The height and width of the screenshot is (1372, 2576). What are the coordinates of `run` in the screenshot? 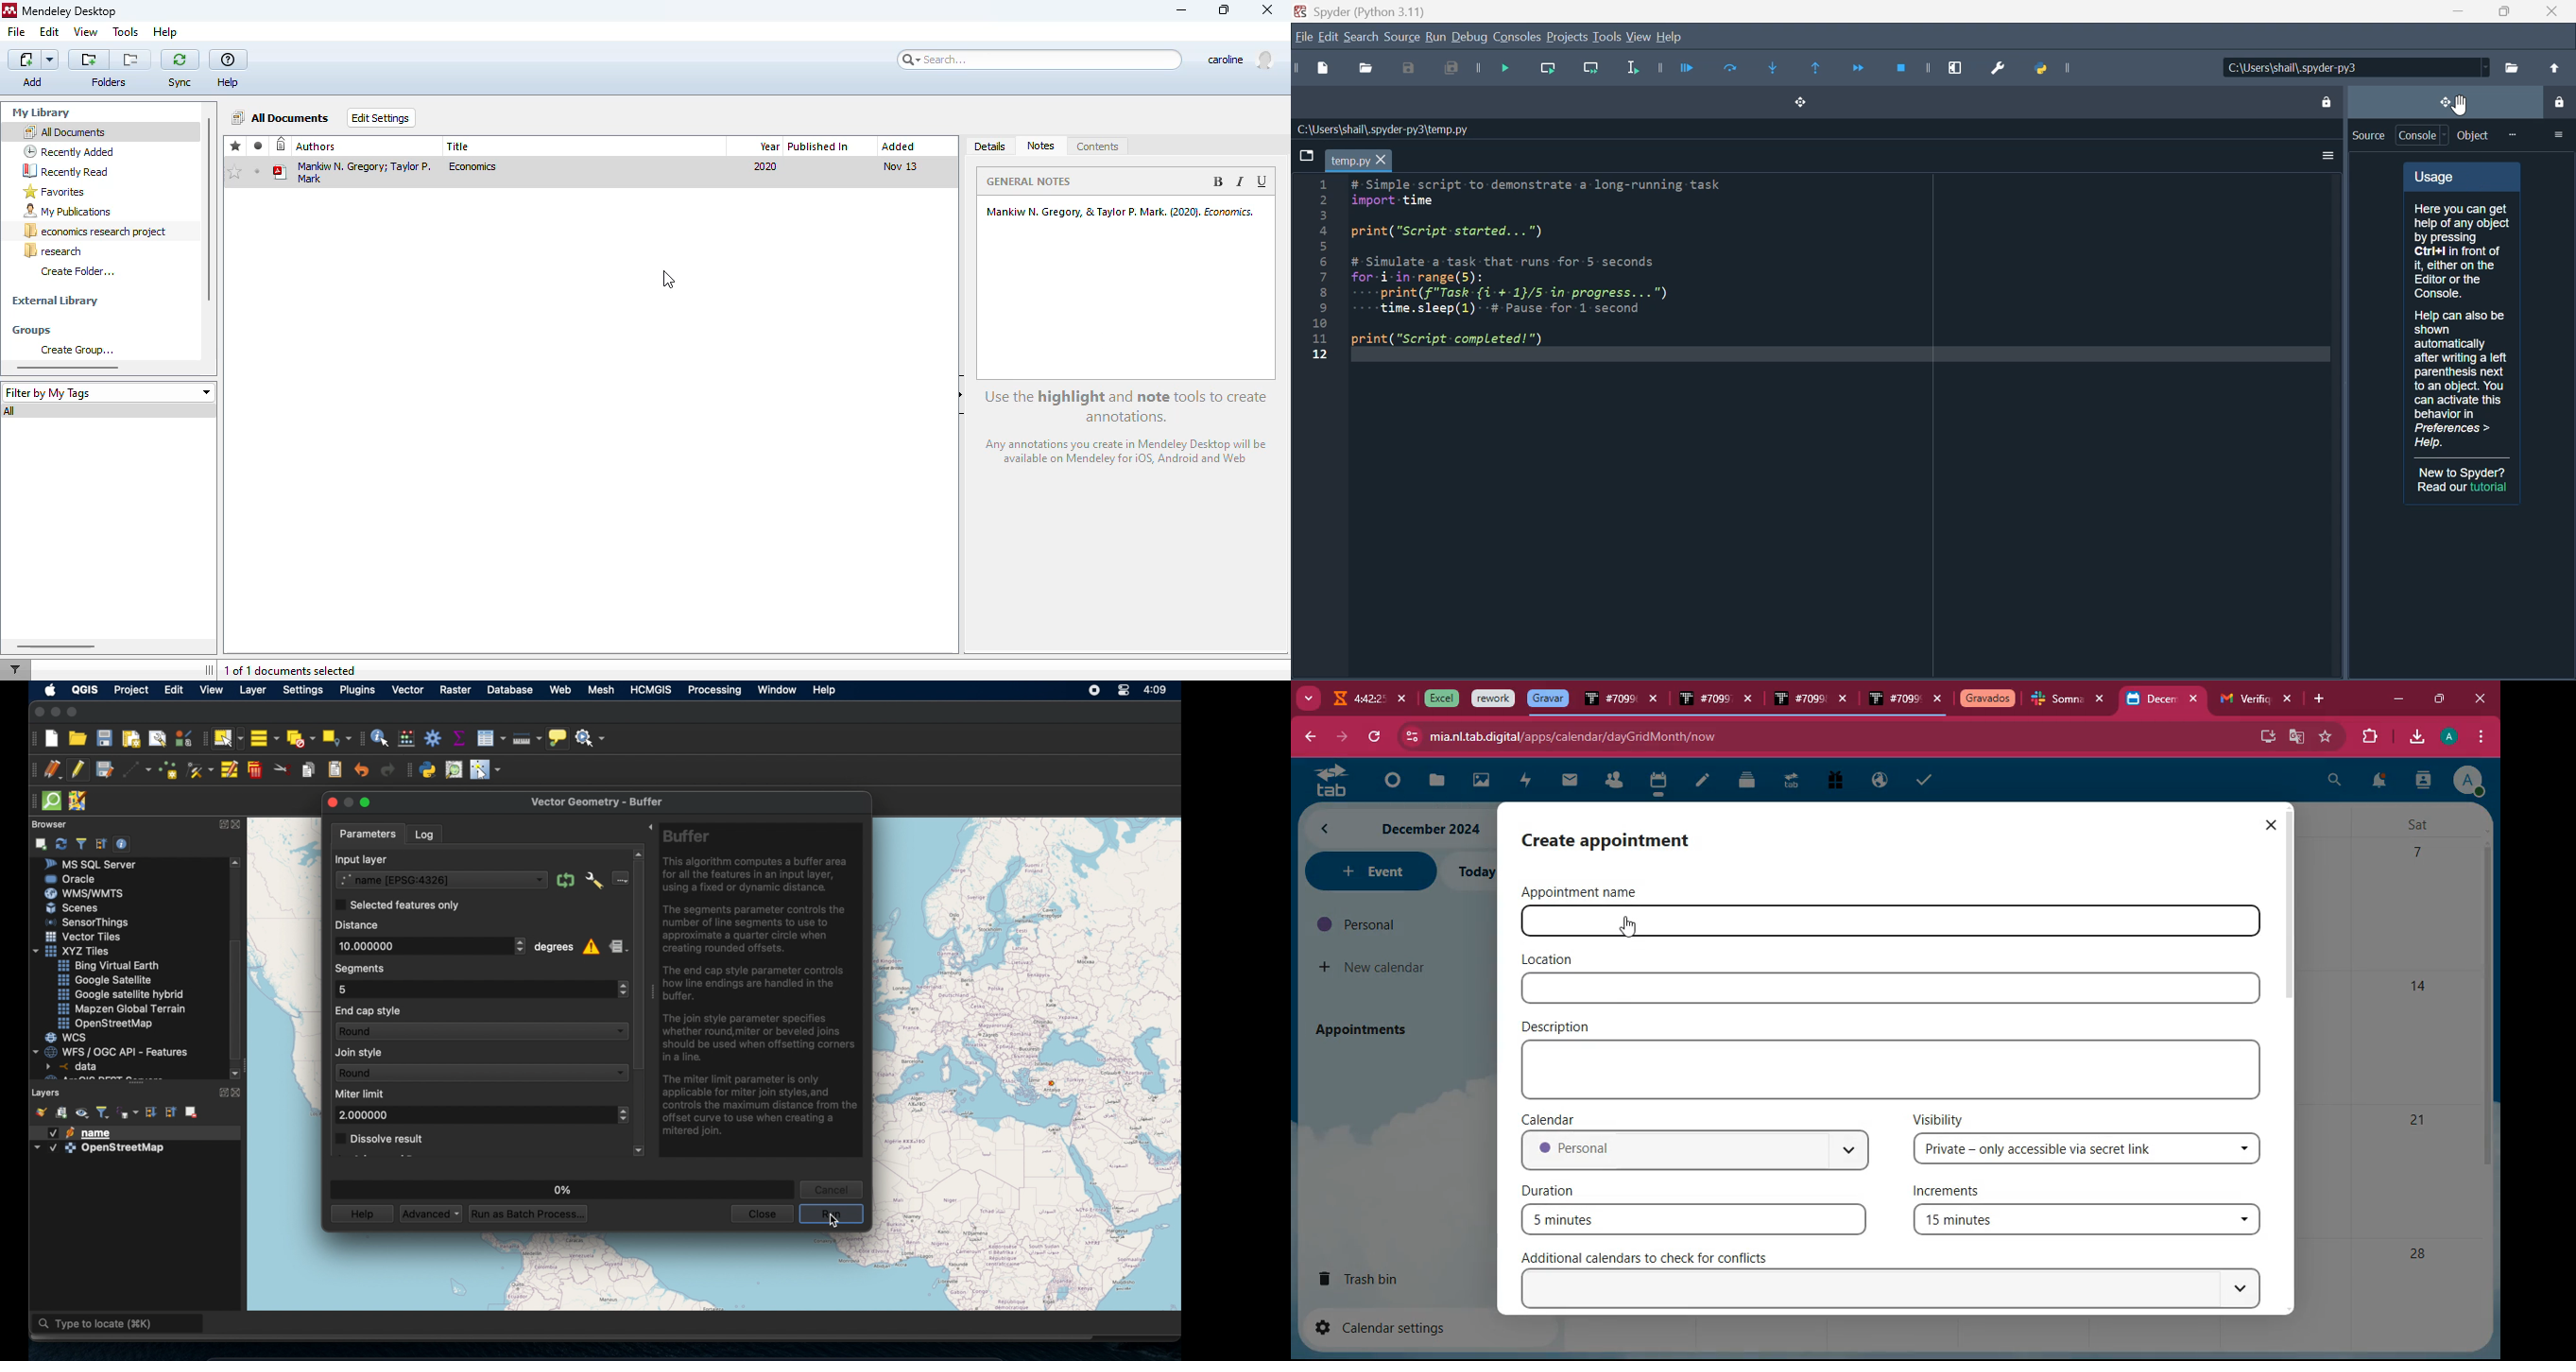 It's located at (1435, 38).